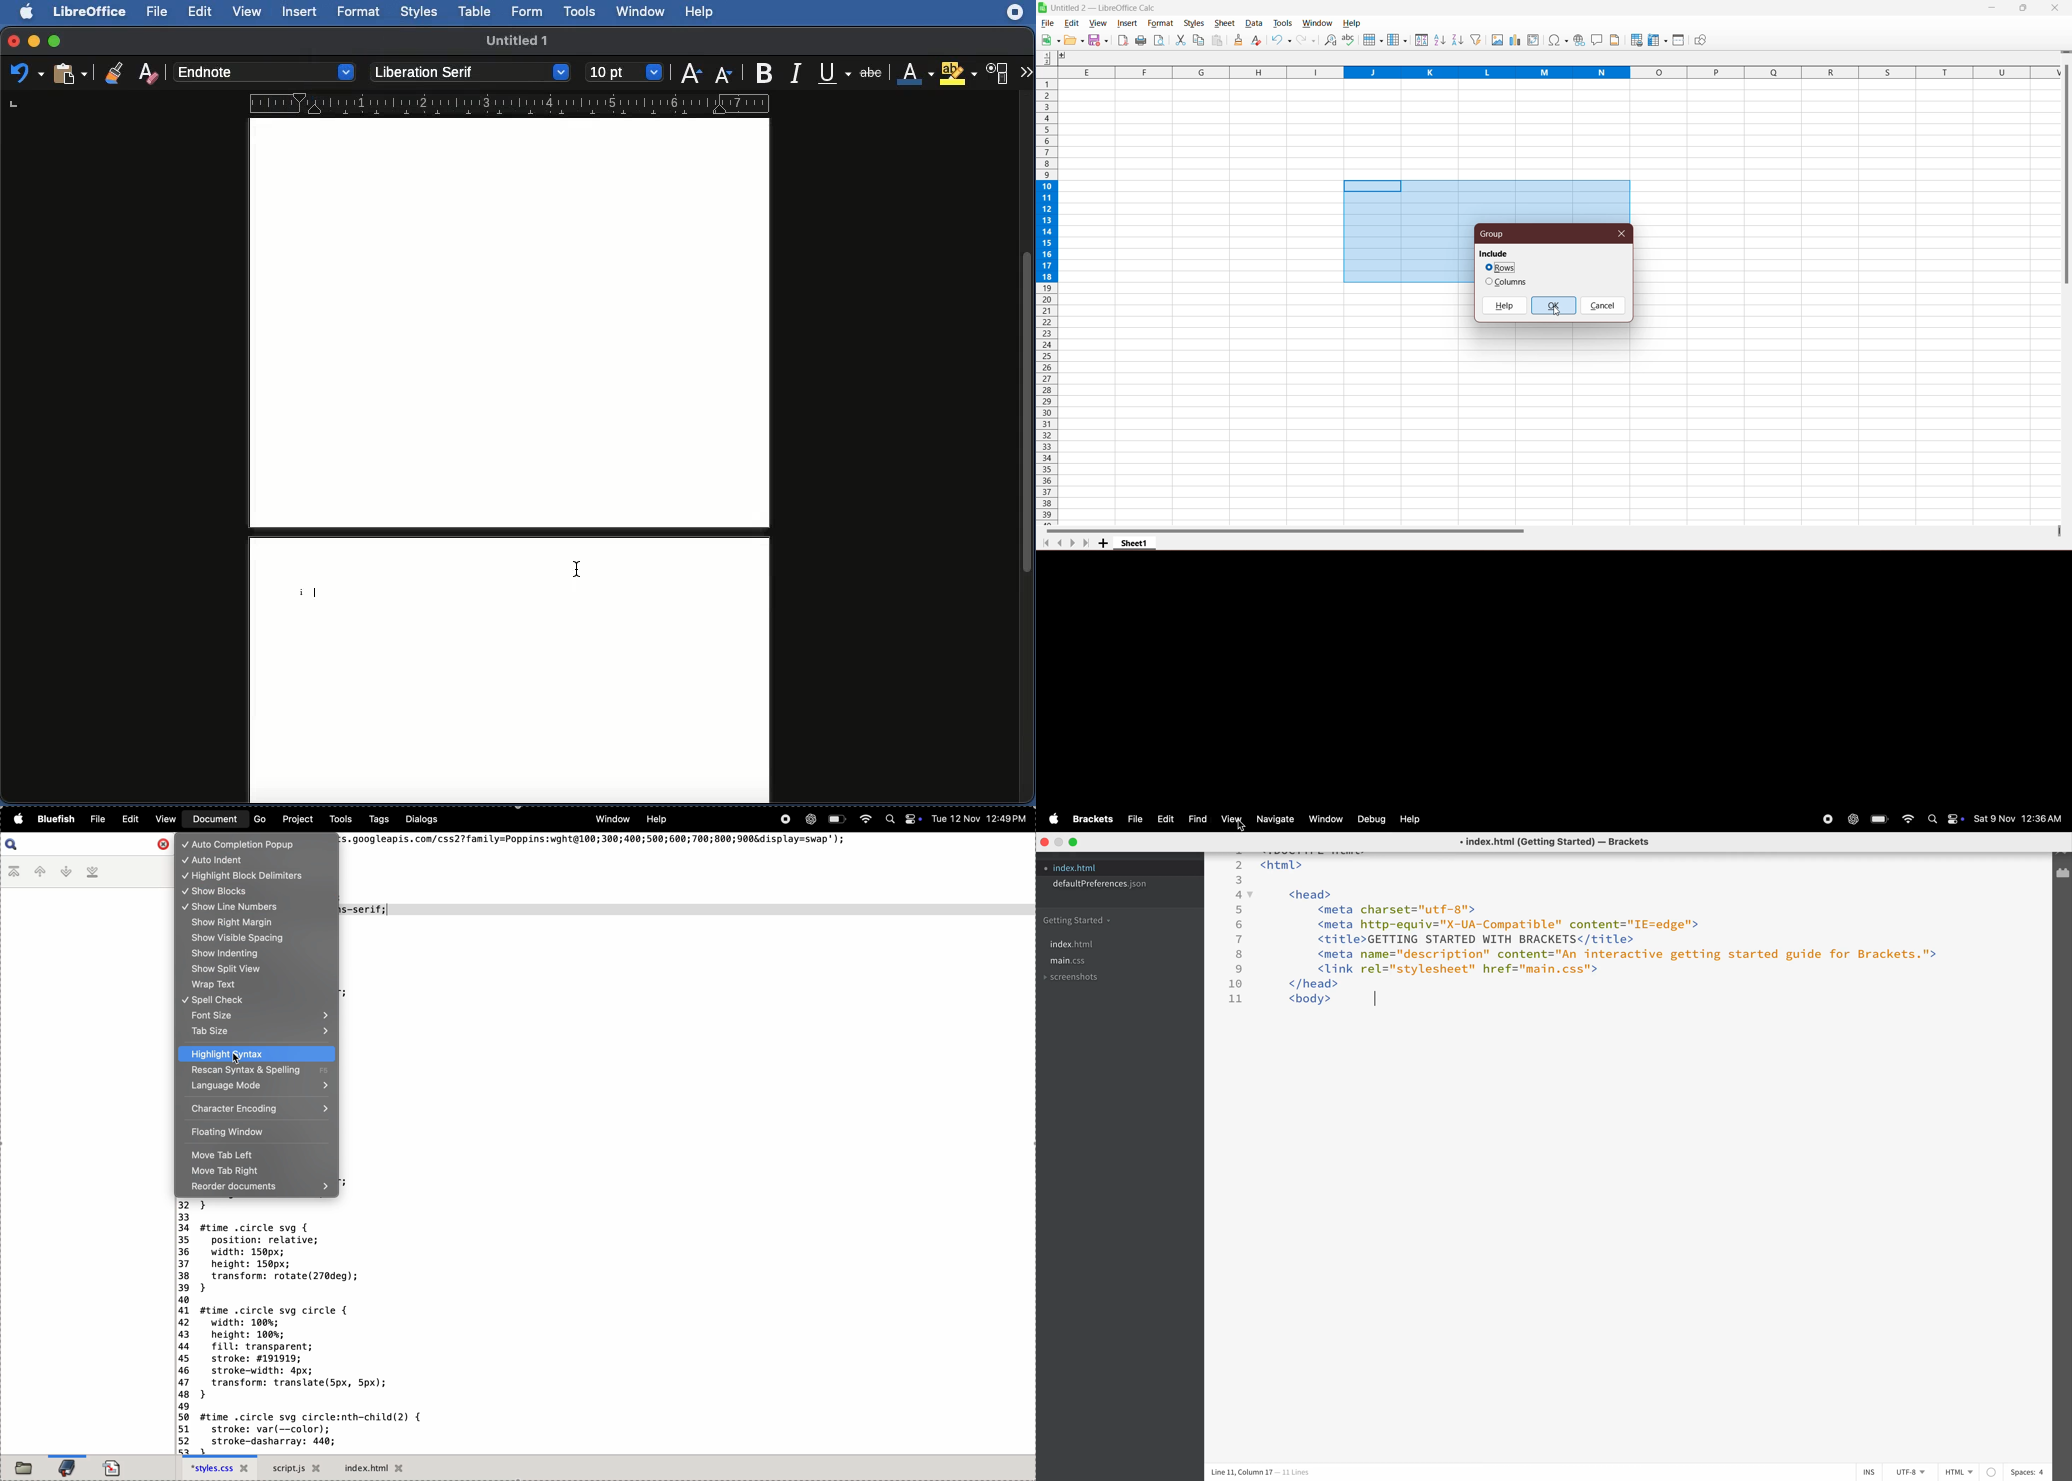 The image size is (2072, 1484). What do you see at coordinates (251, 844) in the screenshot?
I see `auto completion popup` at bounding box center [251, 844].